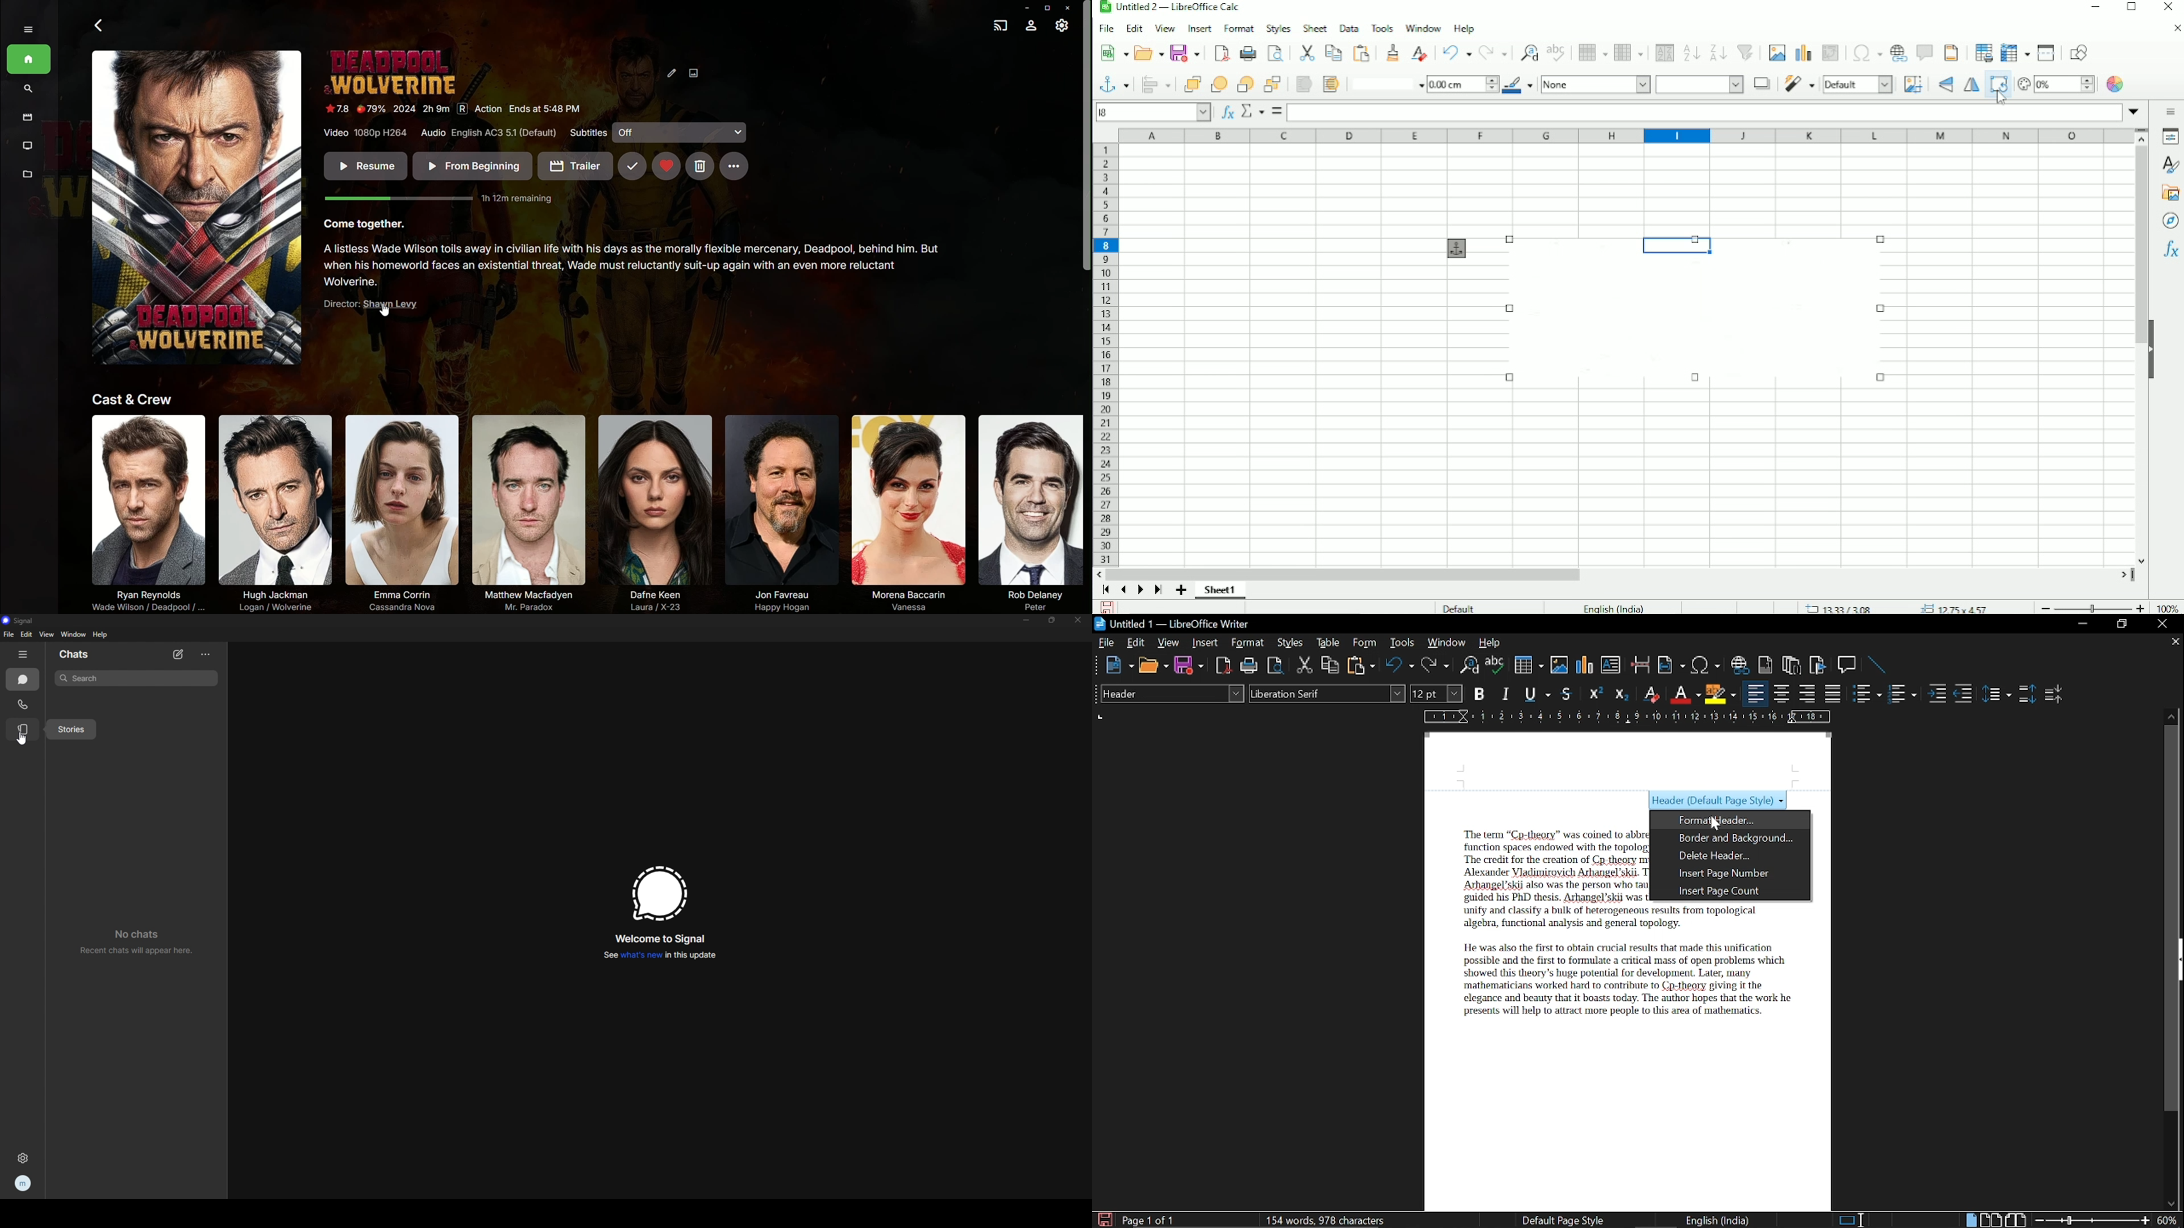 This screenshot has width=2184, height=1232. I want to click on Caption, so click(366, 227).